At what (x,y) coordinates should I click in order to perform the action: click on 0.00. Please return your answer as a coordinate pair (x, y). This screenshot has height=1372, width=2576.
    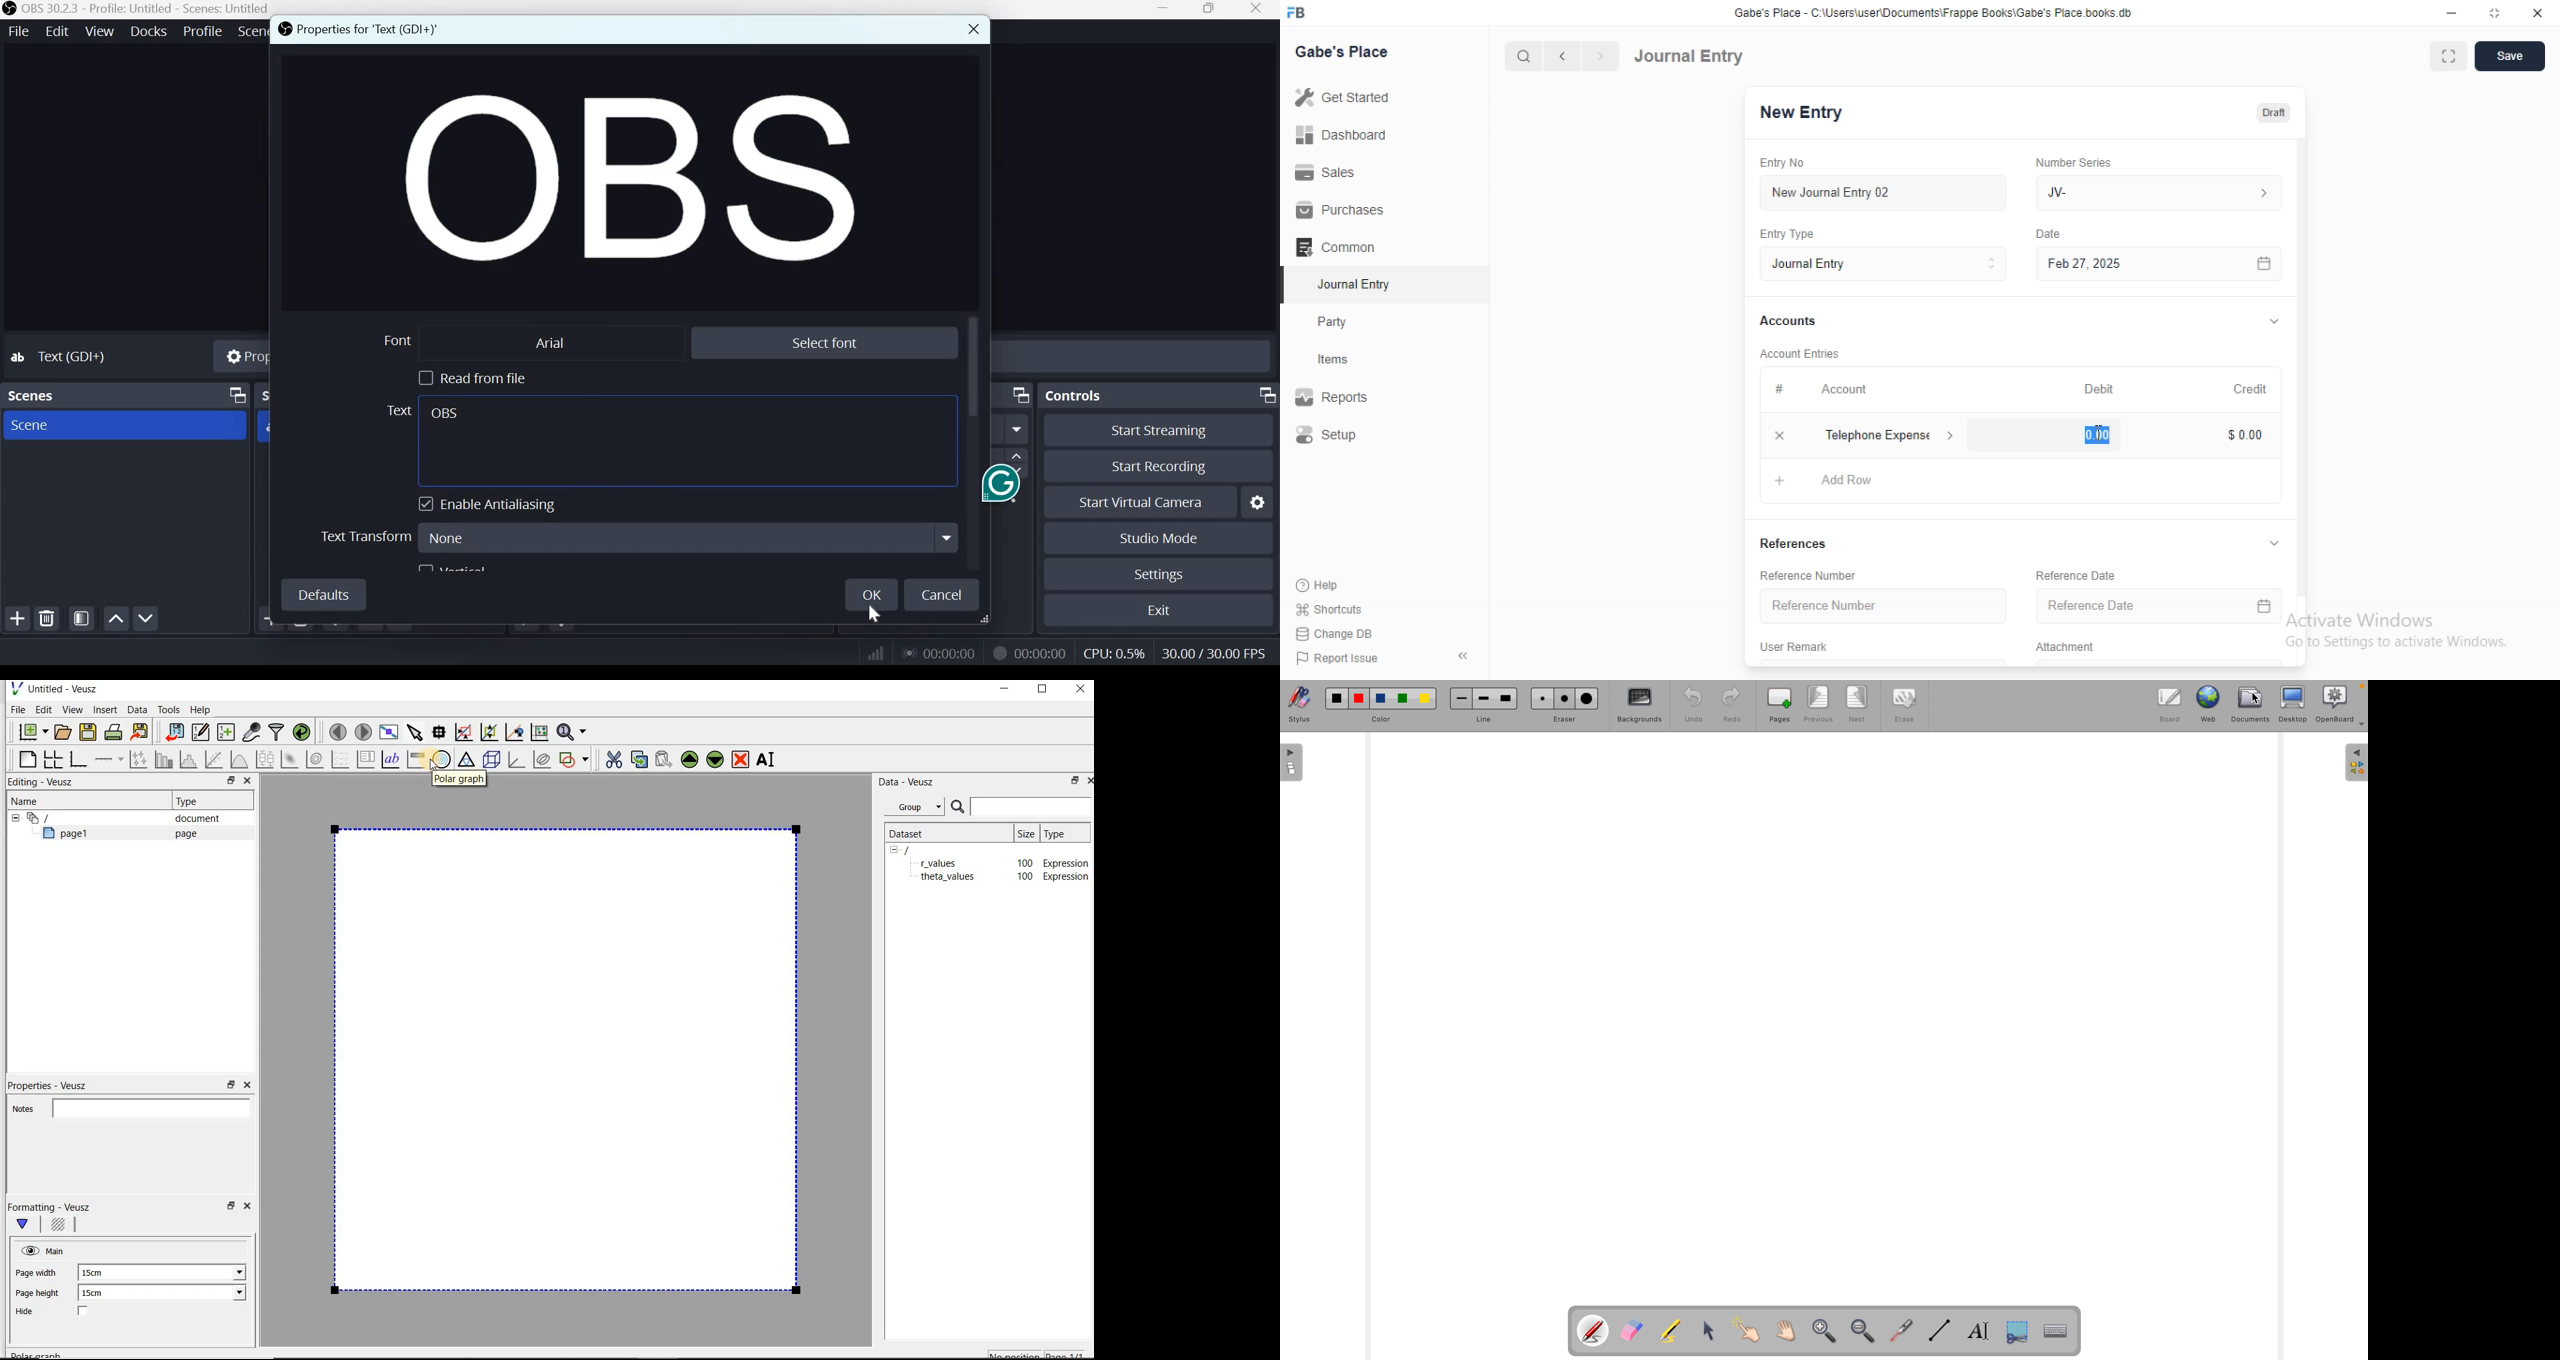
    Looking at the image, I should click on (2238, 436).